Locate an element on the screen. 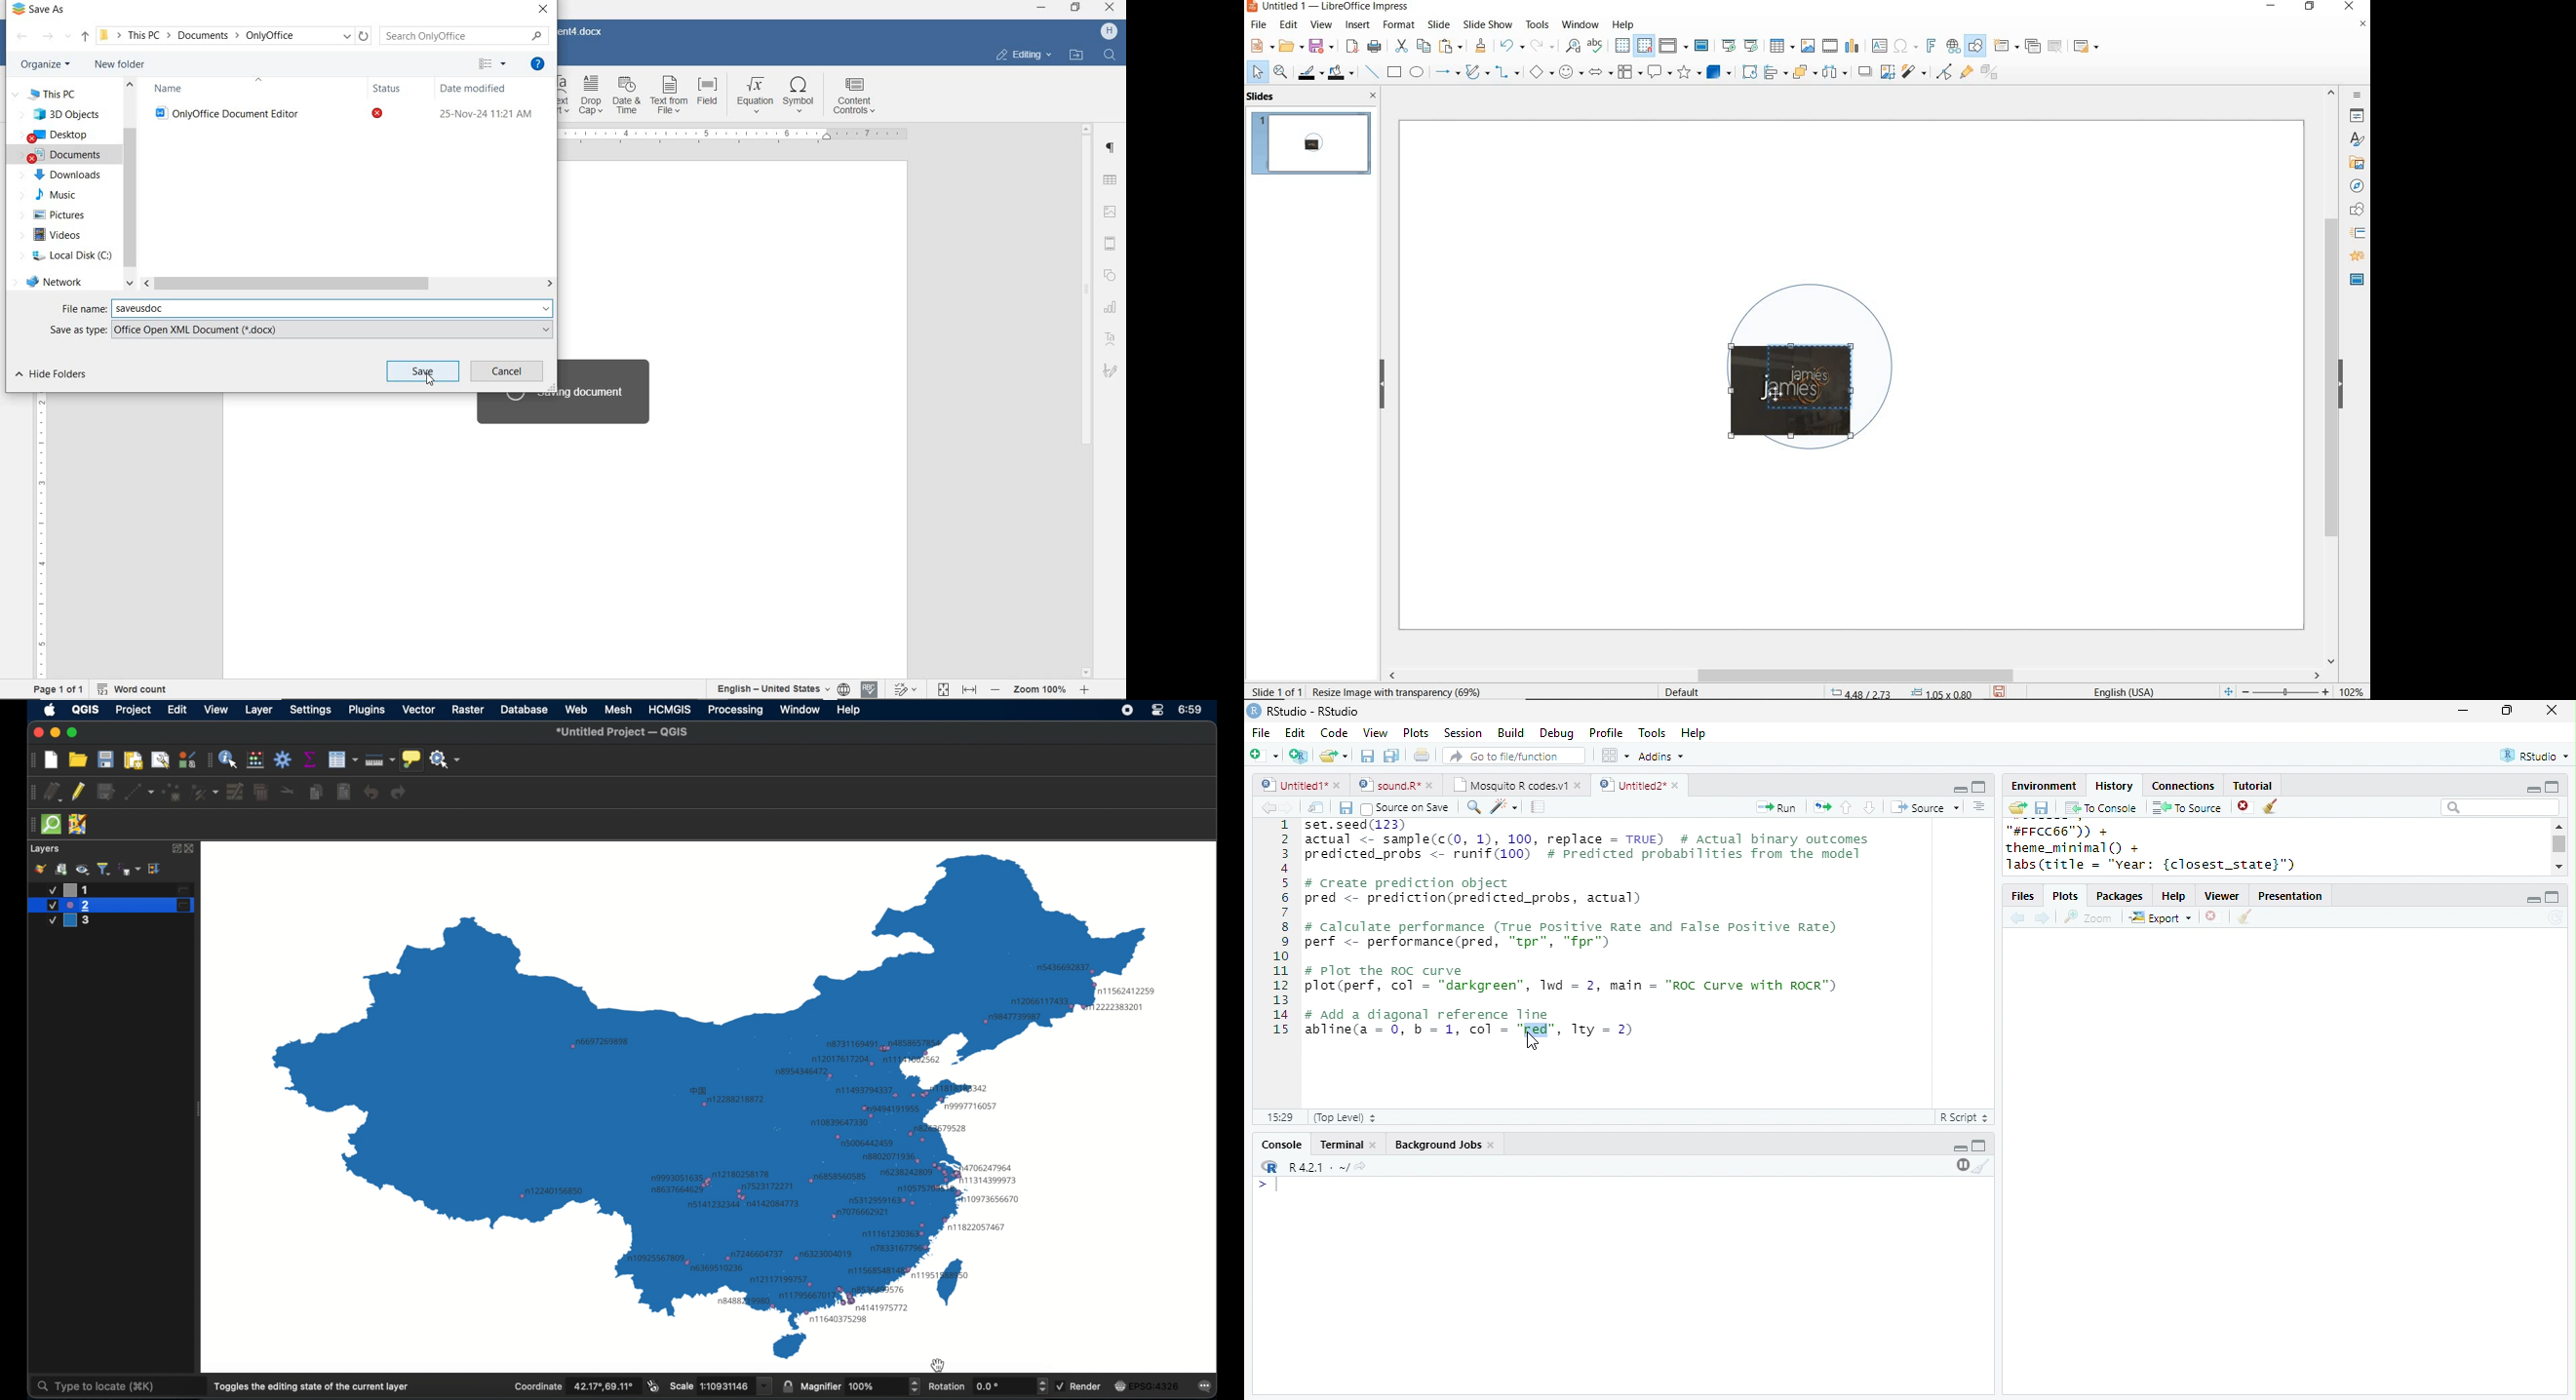 The image size is (2576, 1400). window is located at coordinates (1580, 23).